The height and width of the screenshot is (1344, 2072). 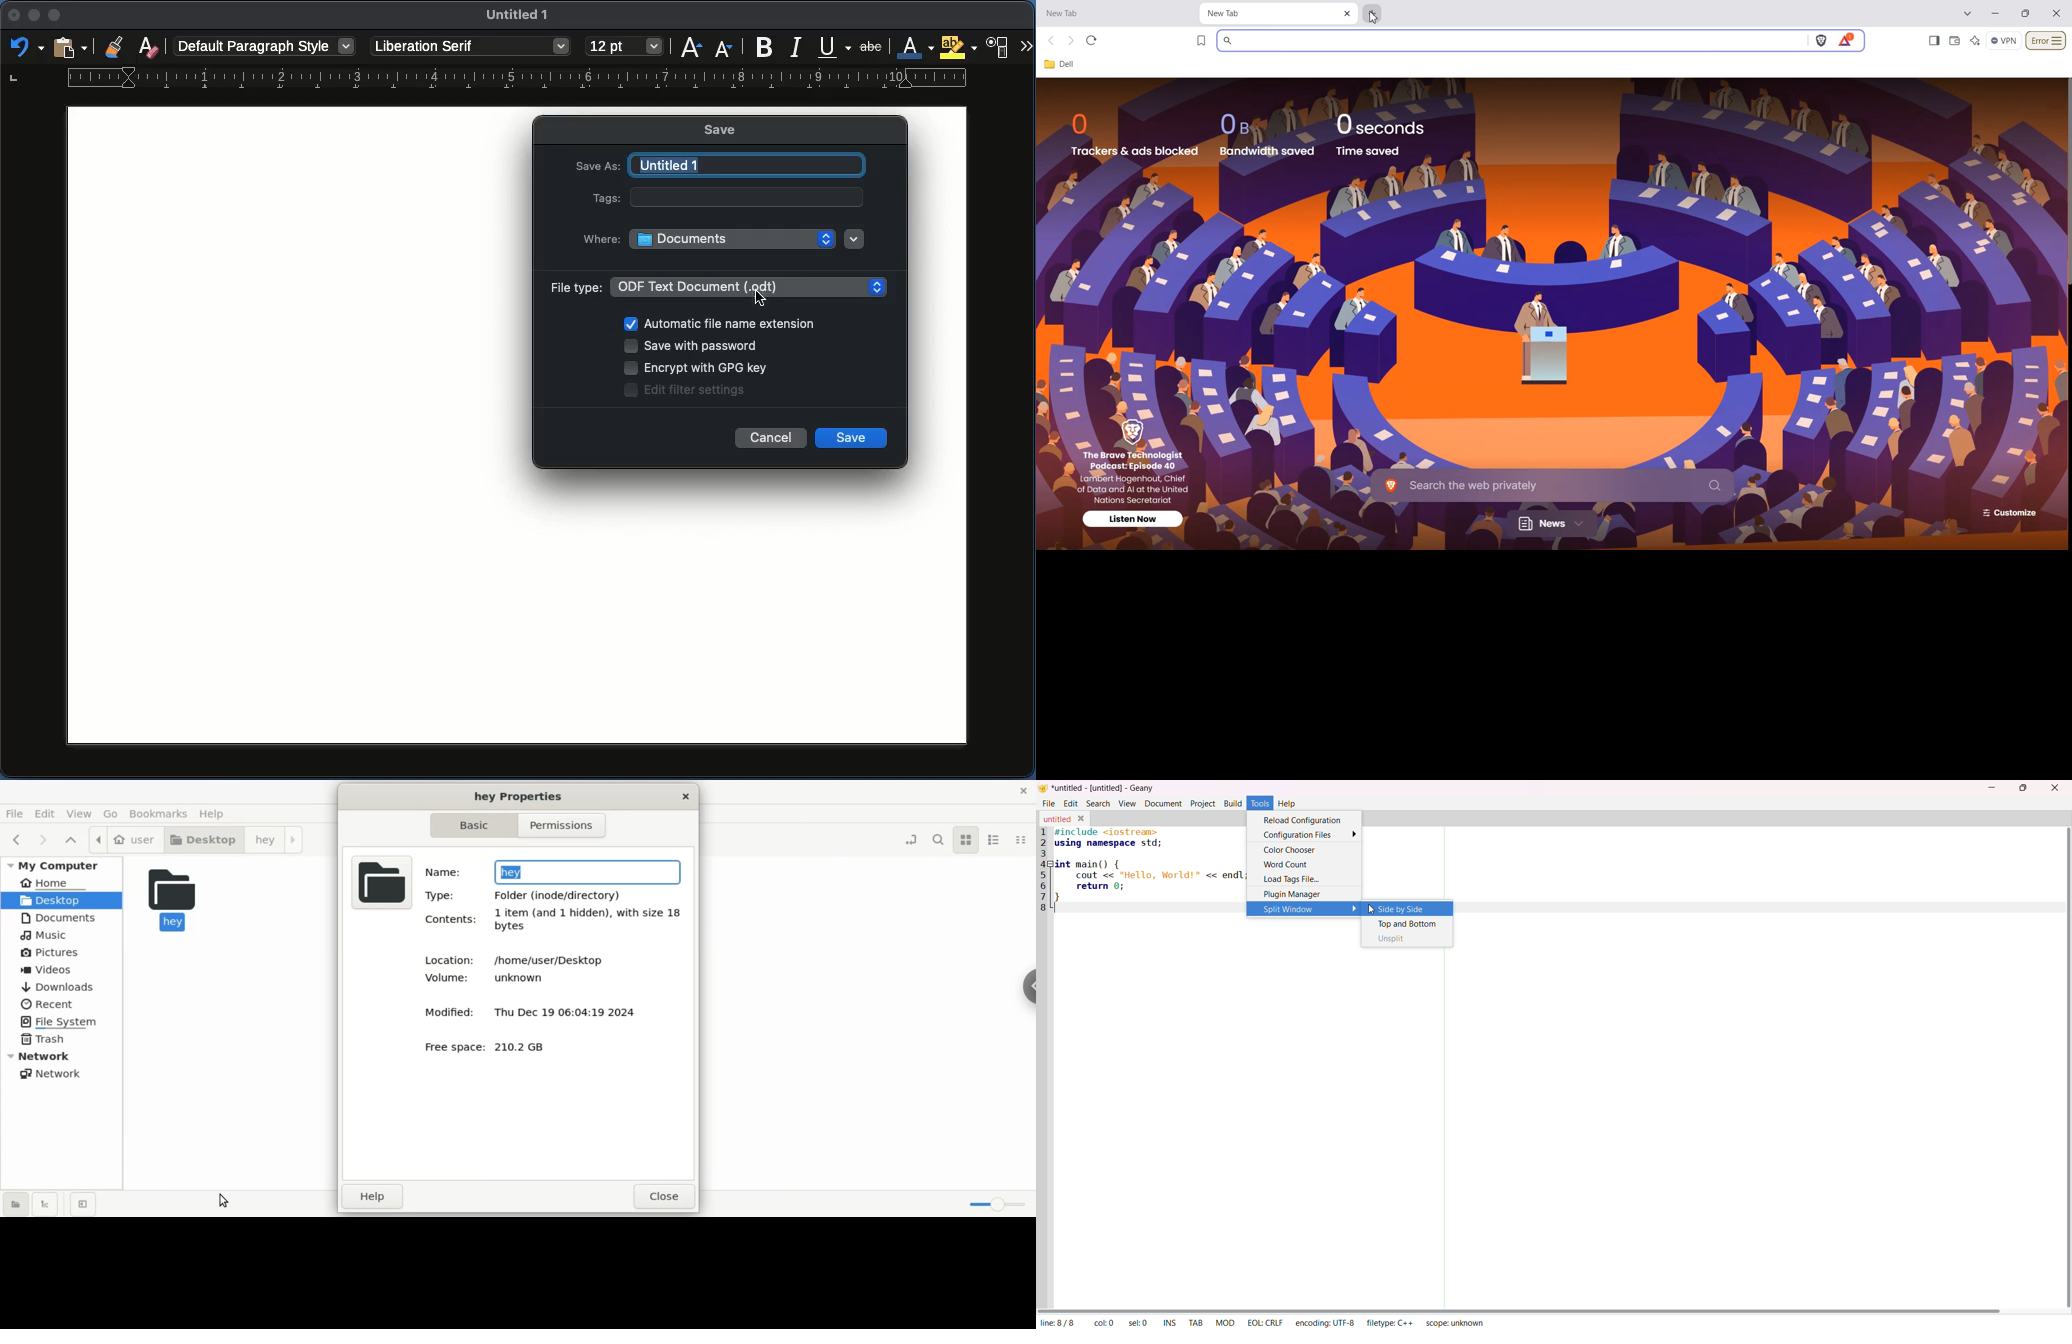 I want to click on Dropdown, so click(x=855, y=238).